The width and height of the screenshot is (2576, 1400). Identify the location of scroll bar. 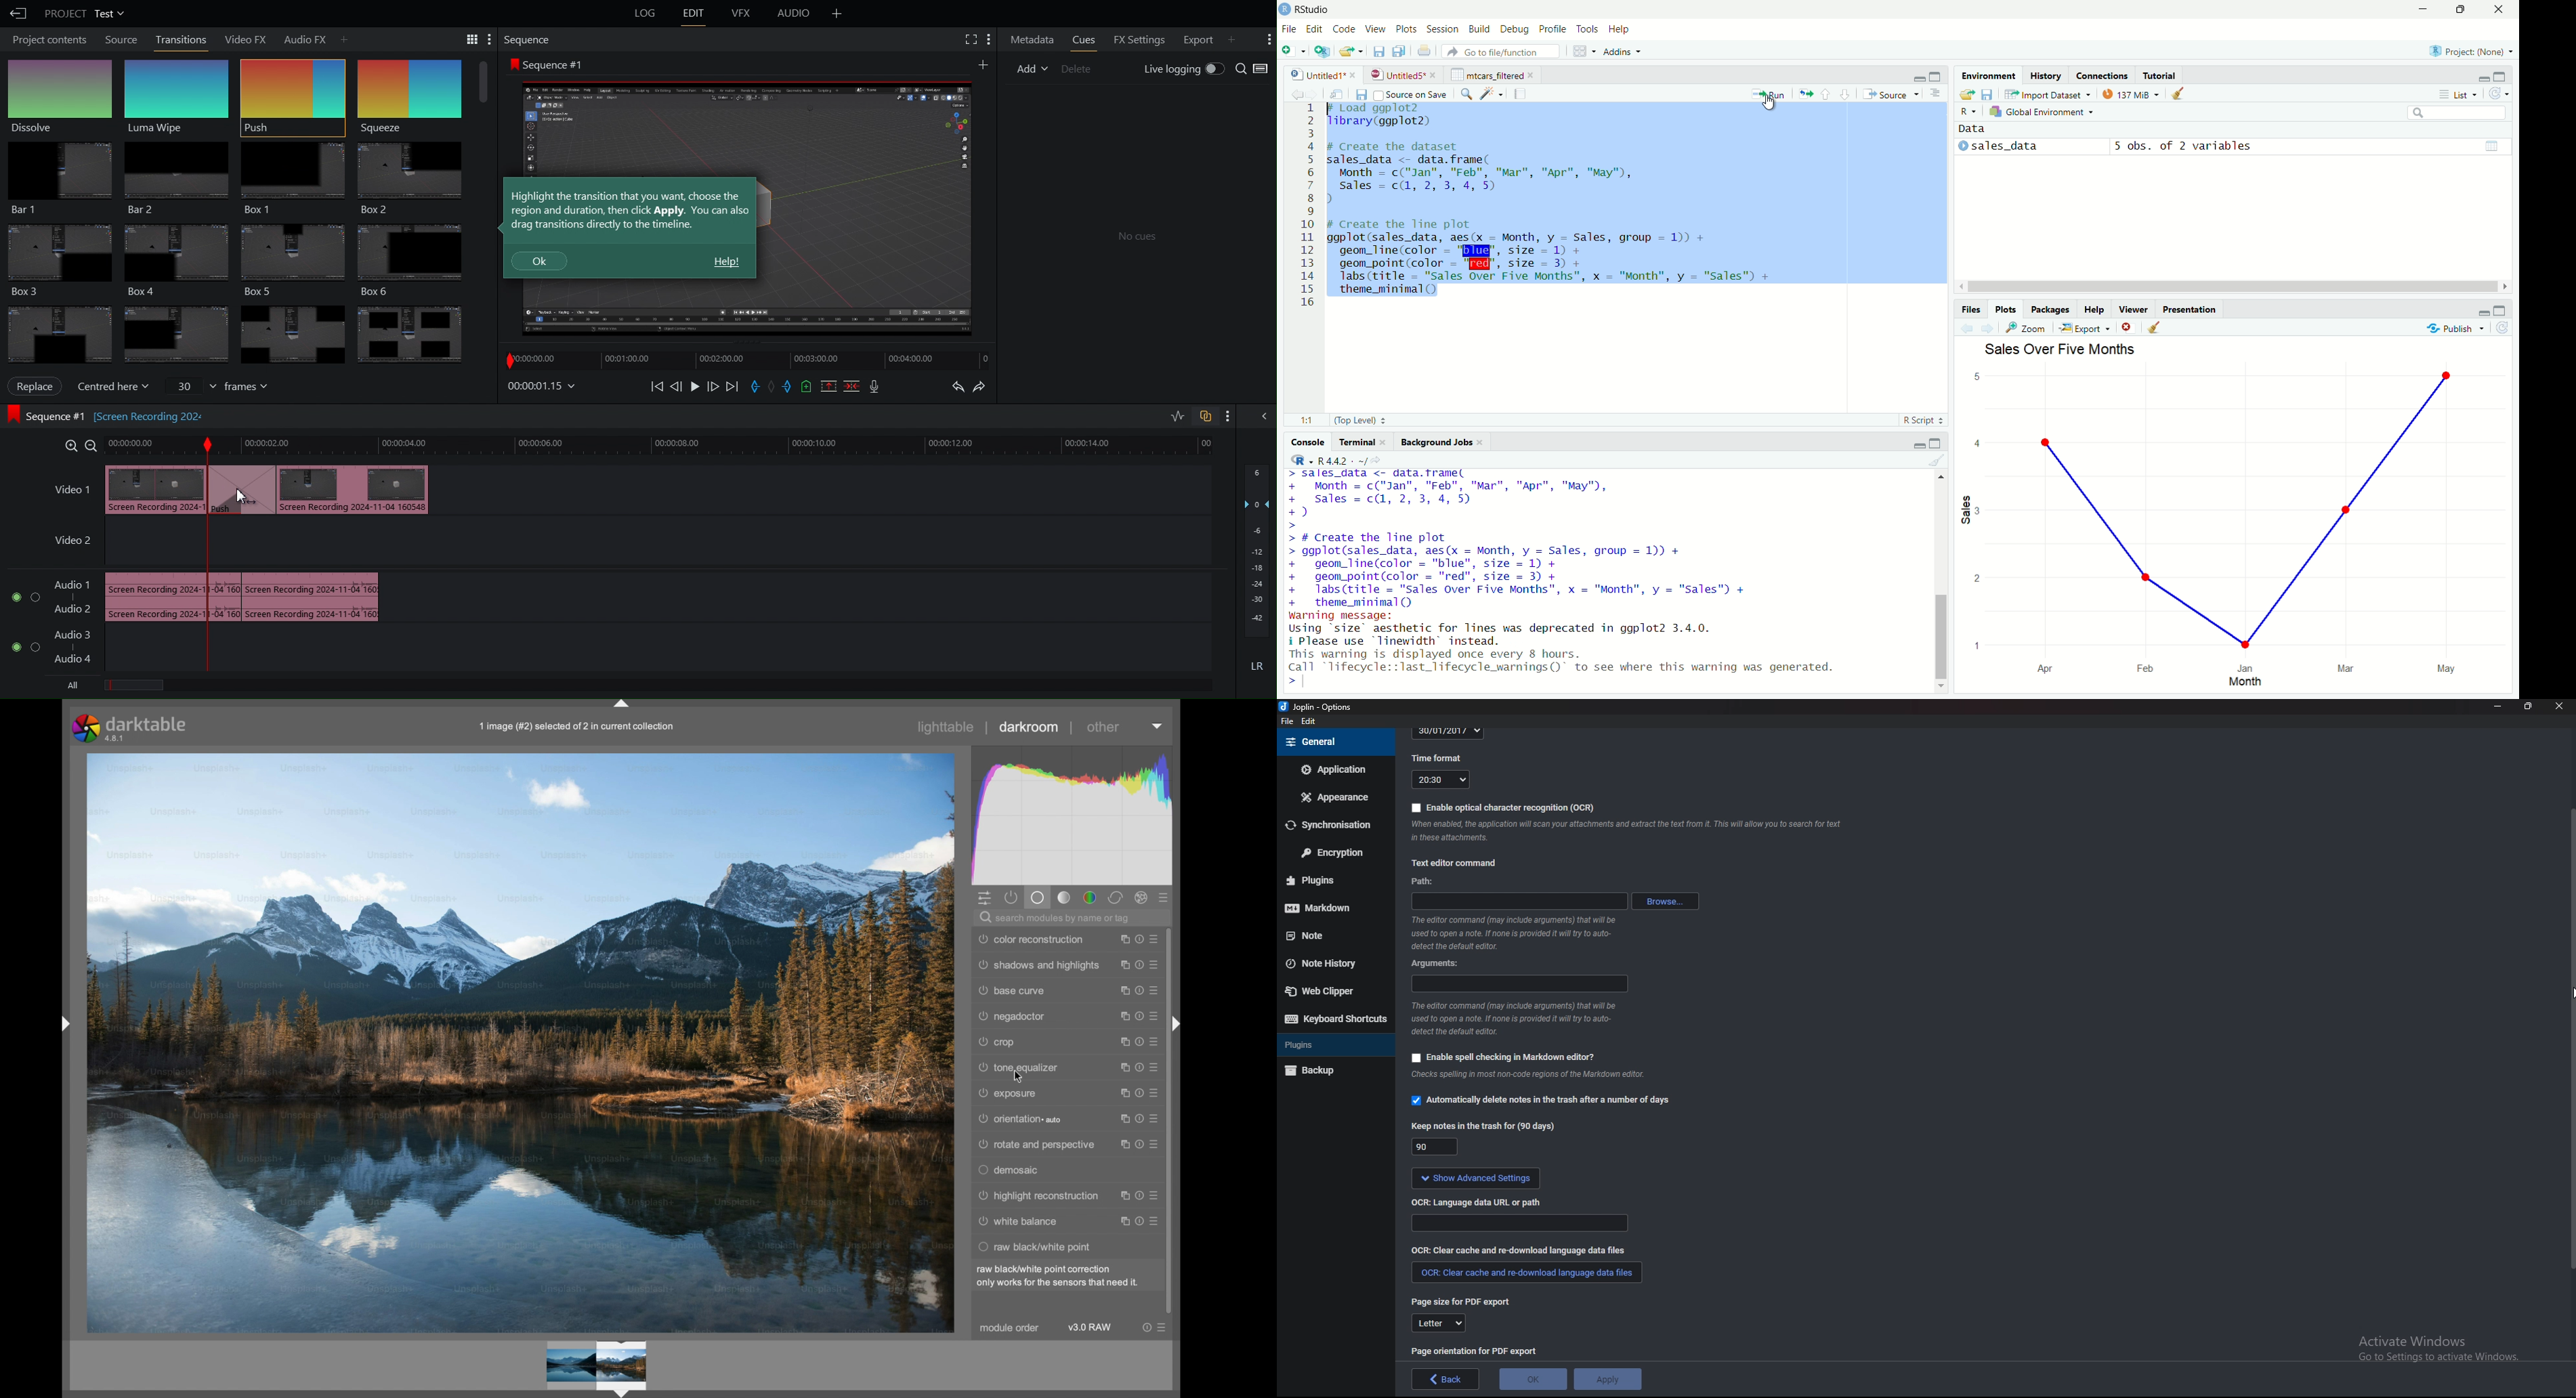
(1940, 637).